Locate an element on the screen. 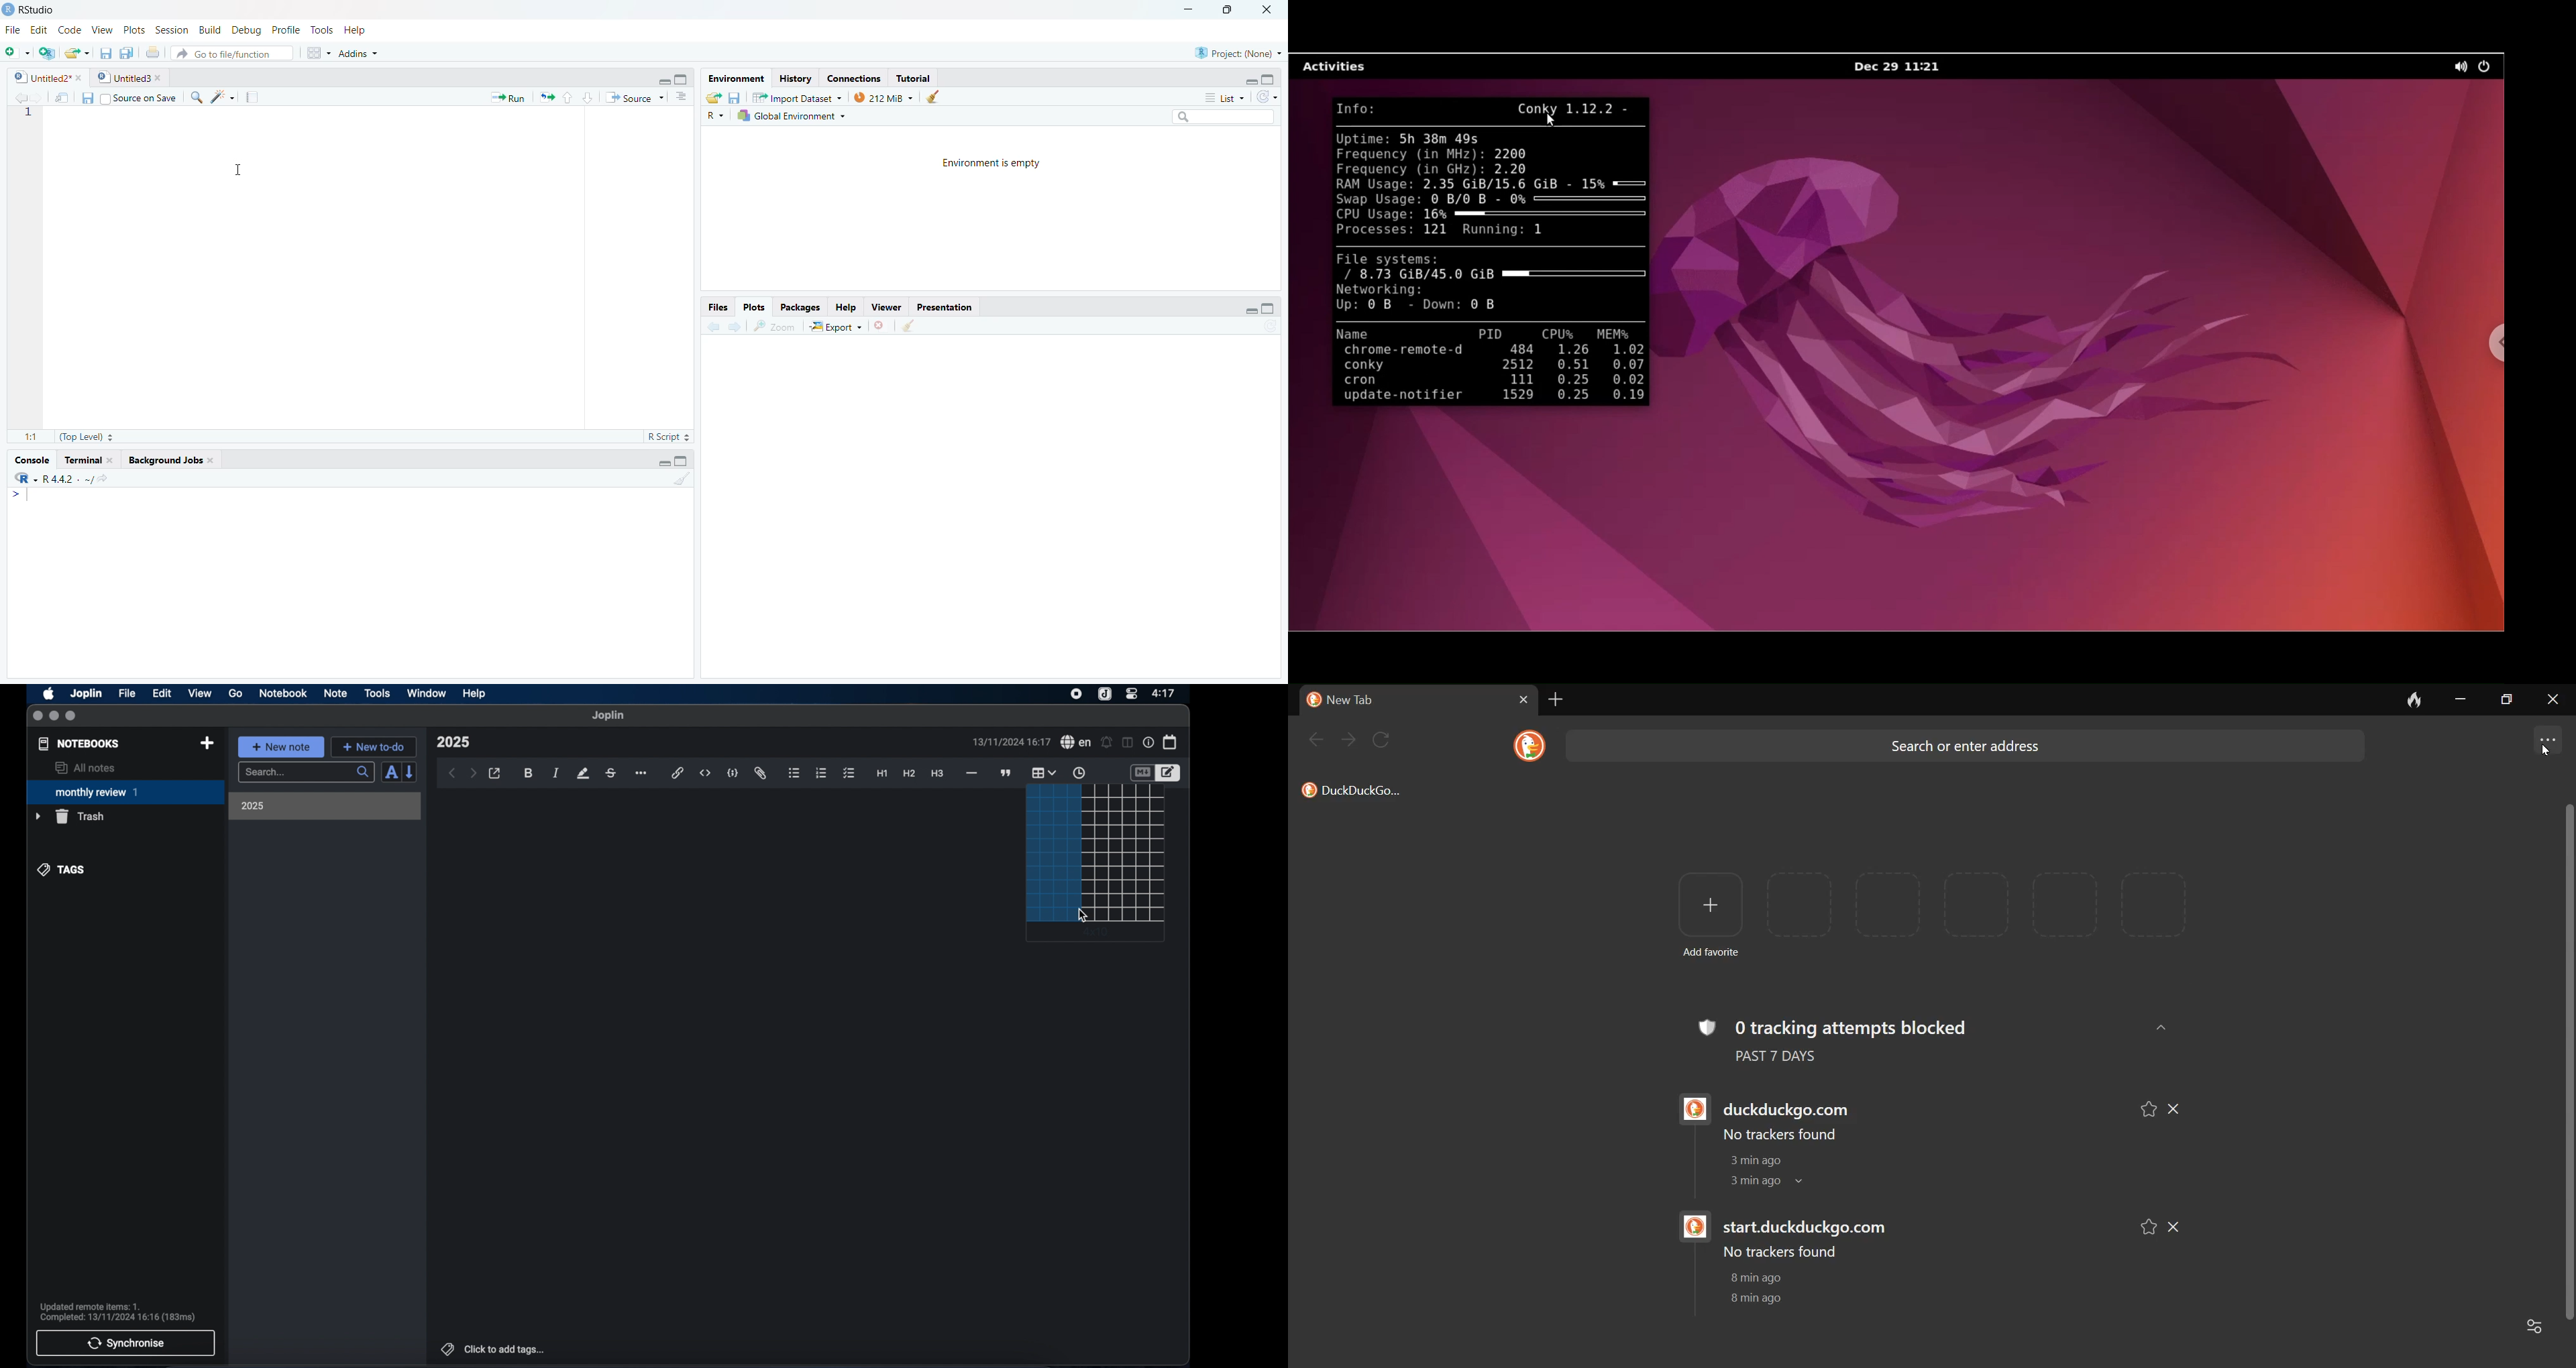 The height and width of the screenshot is (1372, 2576). maximize is located at coordinates (684, 82).